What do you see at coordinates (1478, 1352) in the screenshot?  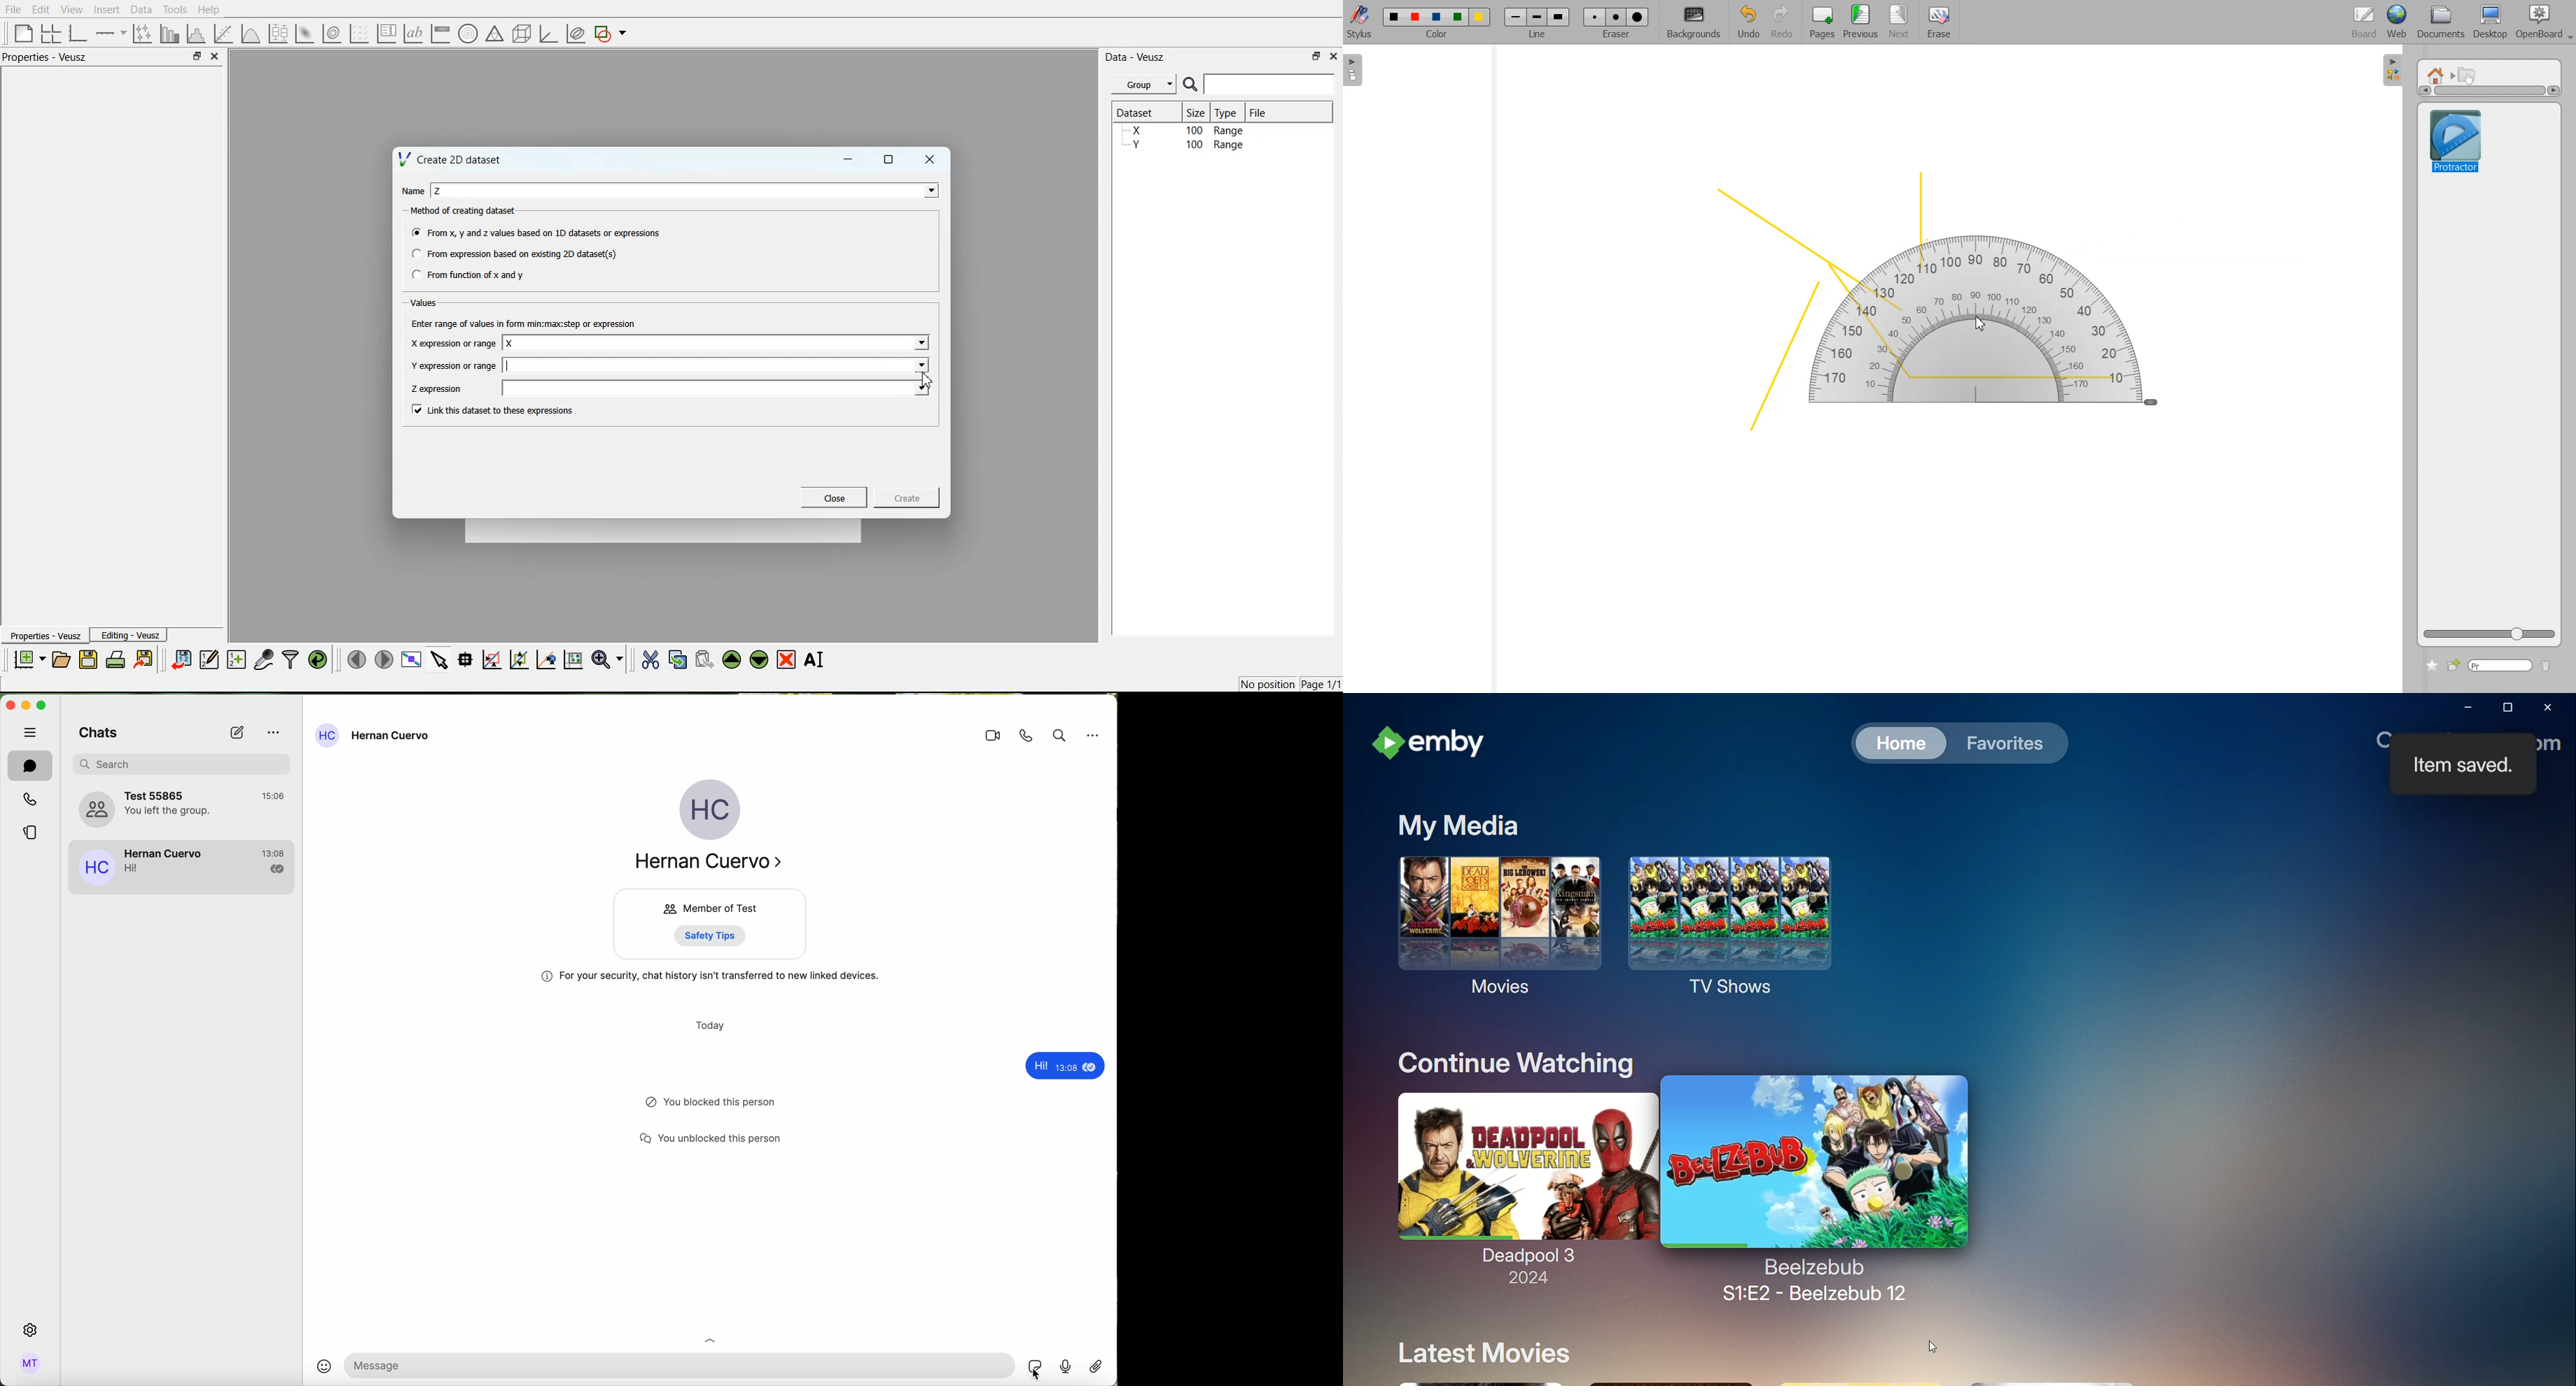 I see `Latest Movies` at bounding box center [1478, 1352].